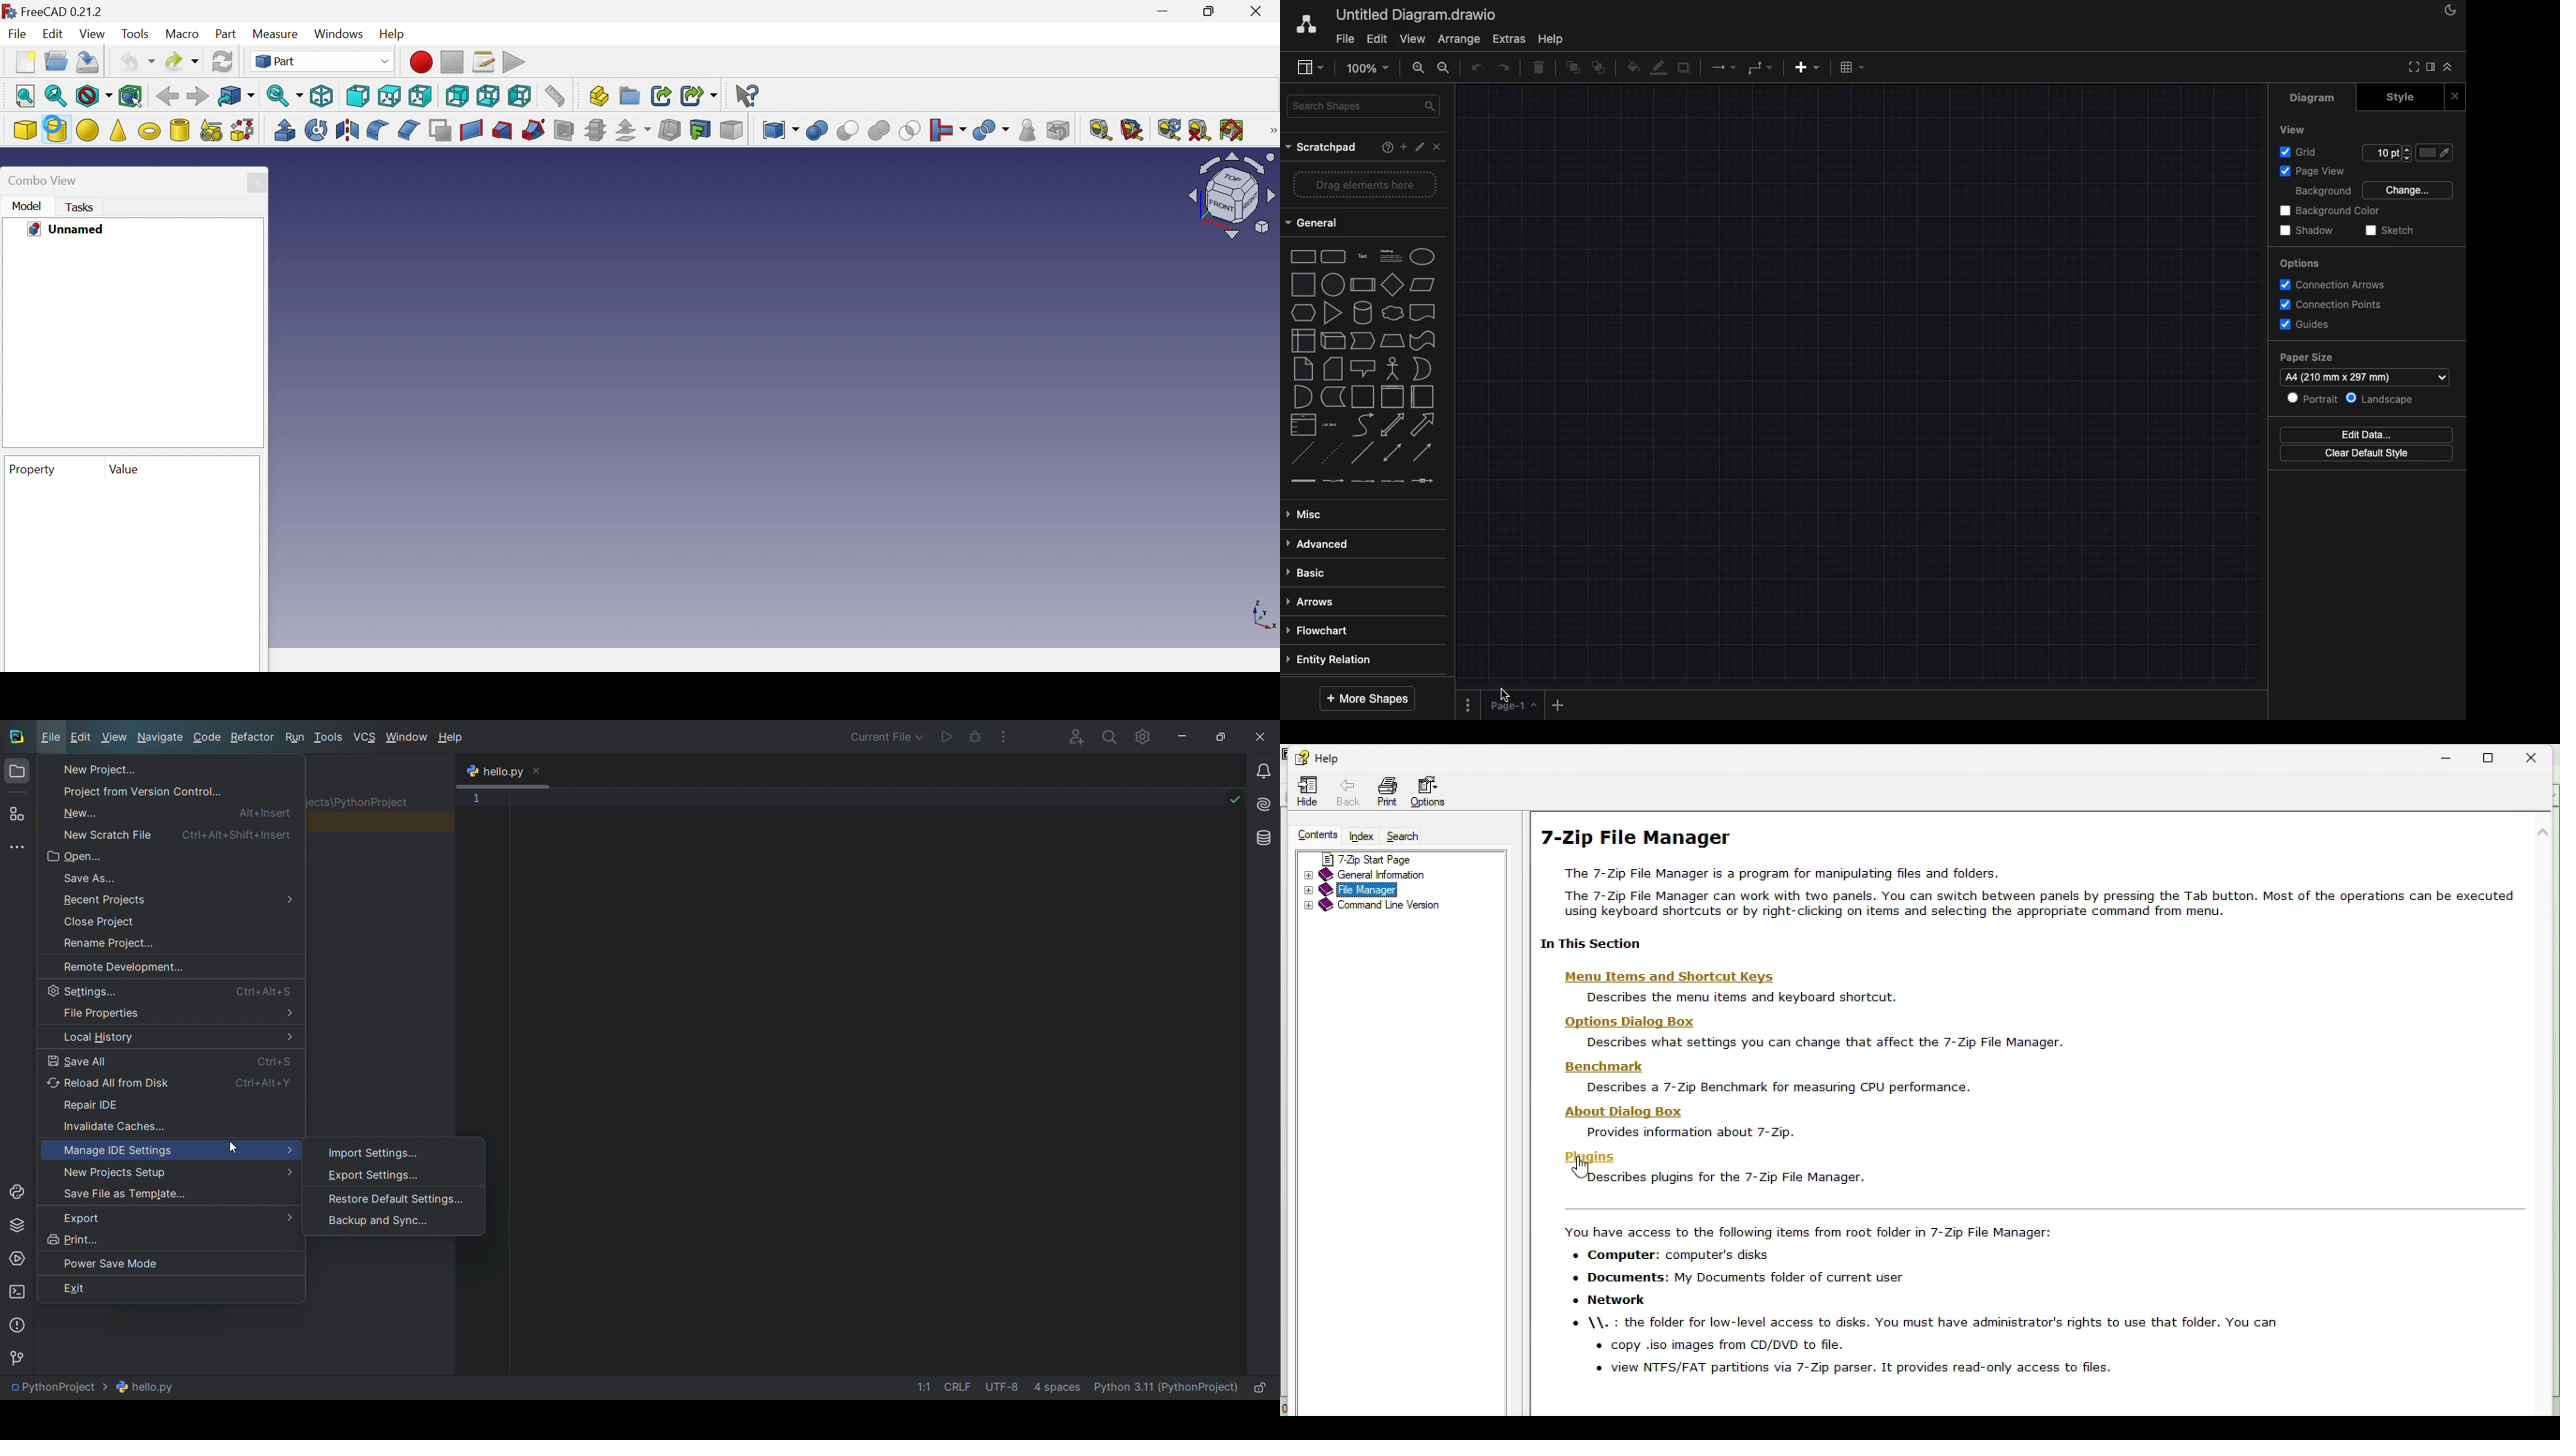 Image resolution: width=2576 pixels, height=1456 pixels. Describe the element at coordinates (1303, 397) in the screenshot. I see `and` at that location.